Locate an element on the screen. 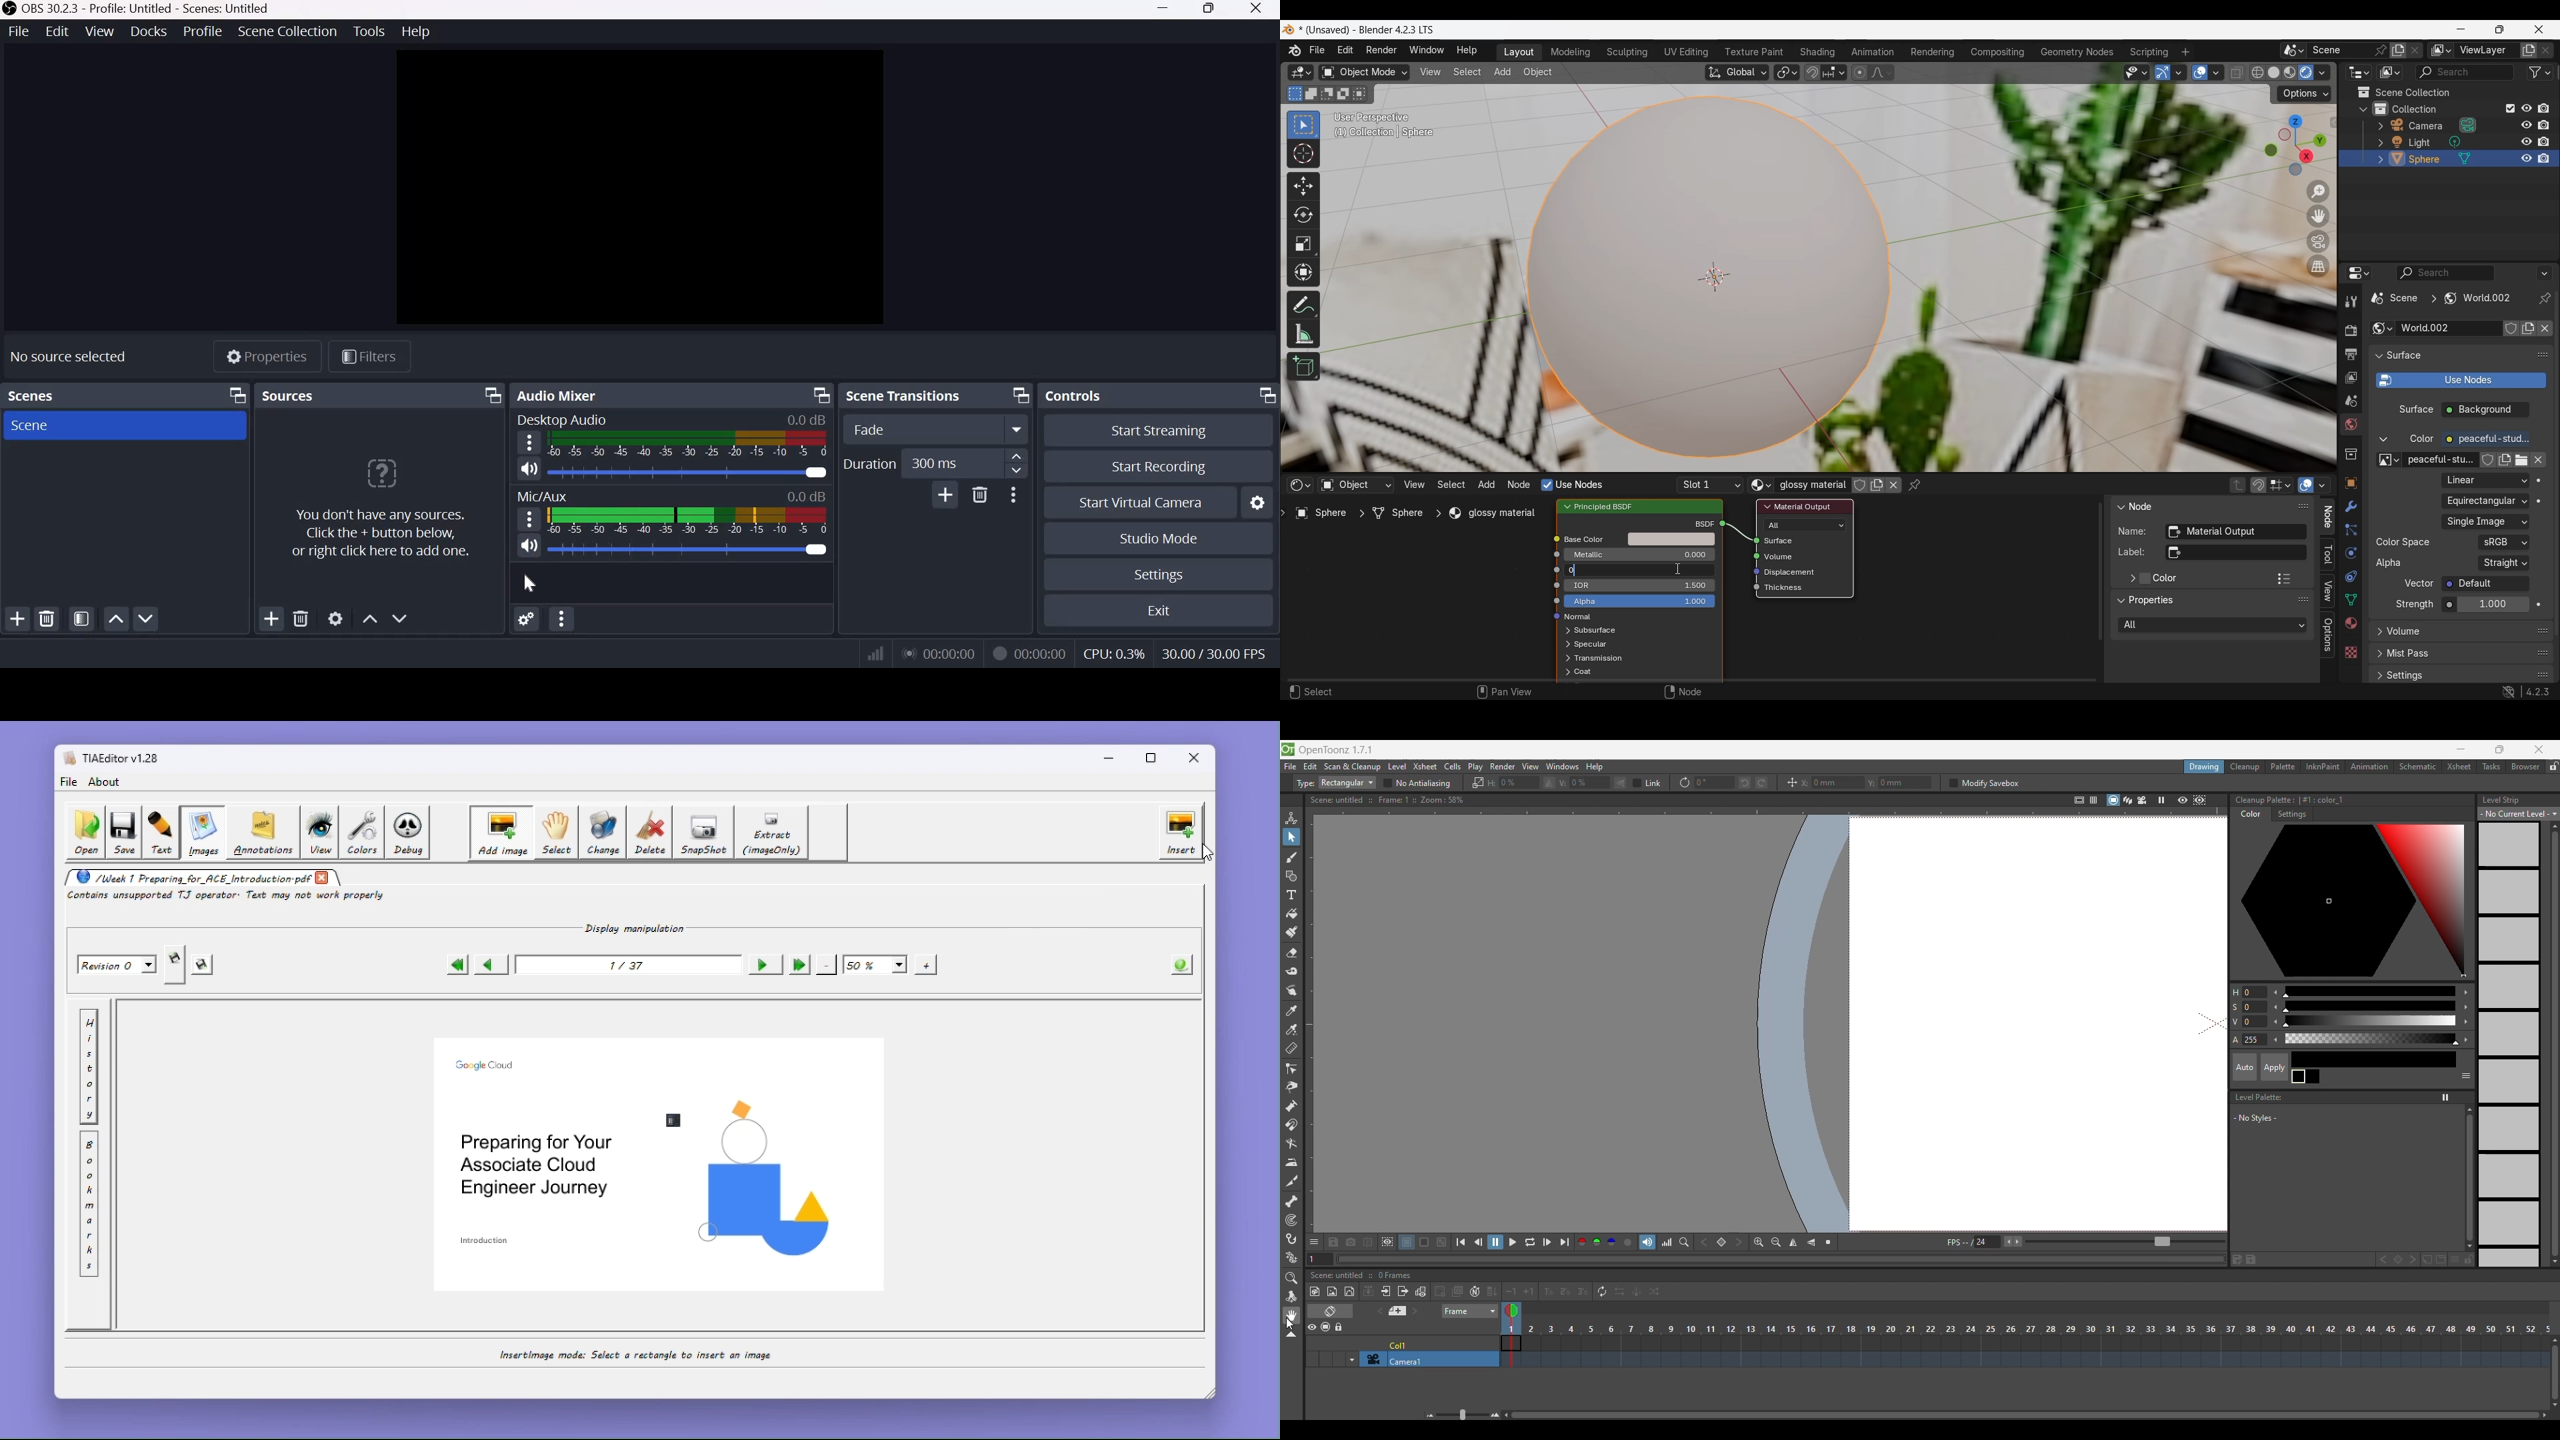  Scale is located at coordinates (1478, 782).